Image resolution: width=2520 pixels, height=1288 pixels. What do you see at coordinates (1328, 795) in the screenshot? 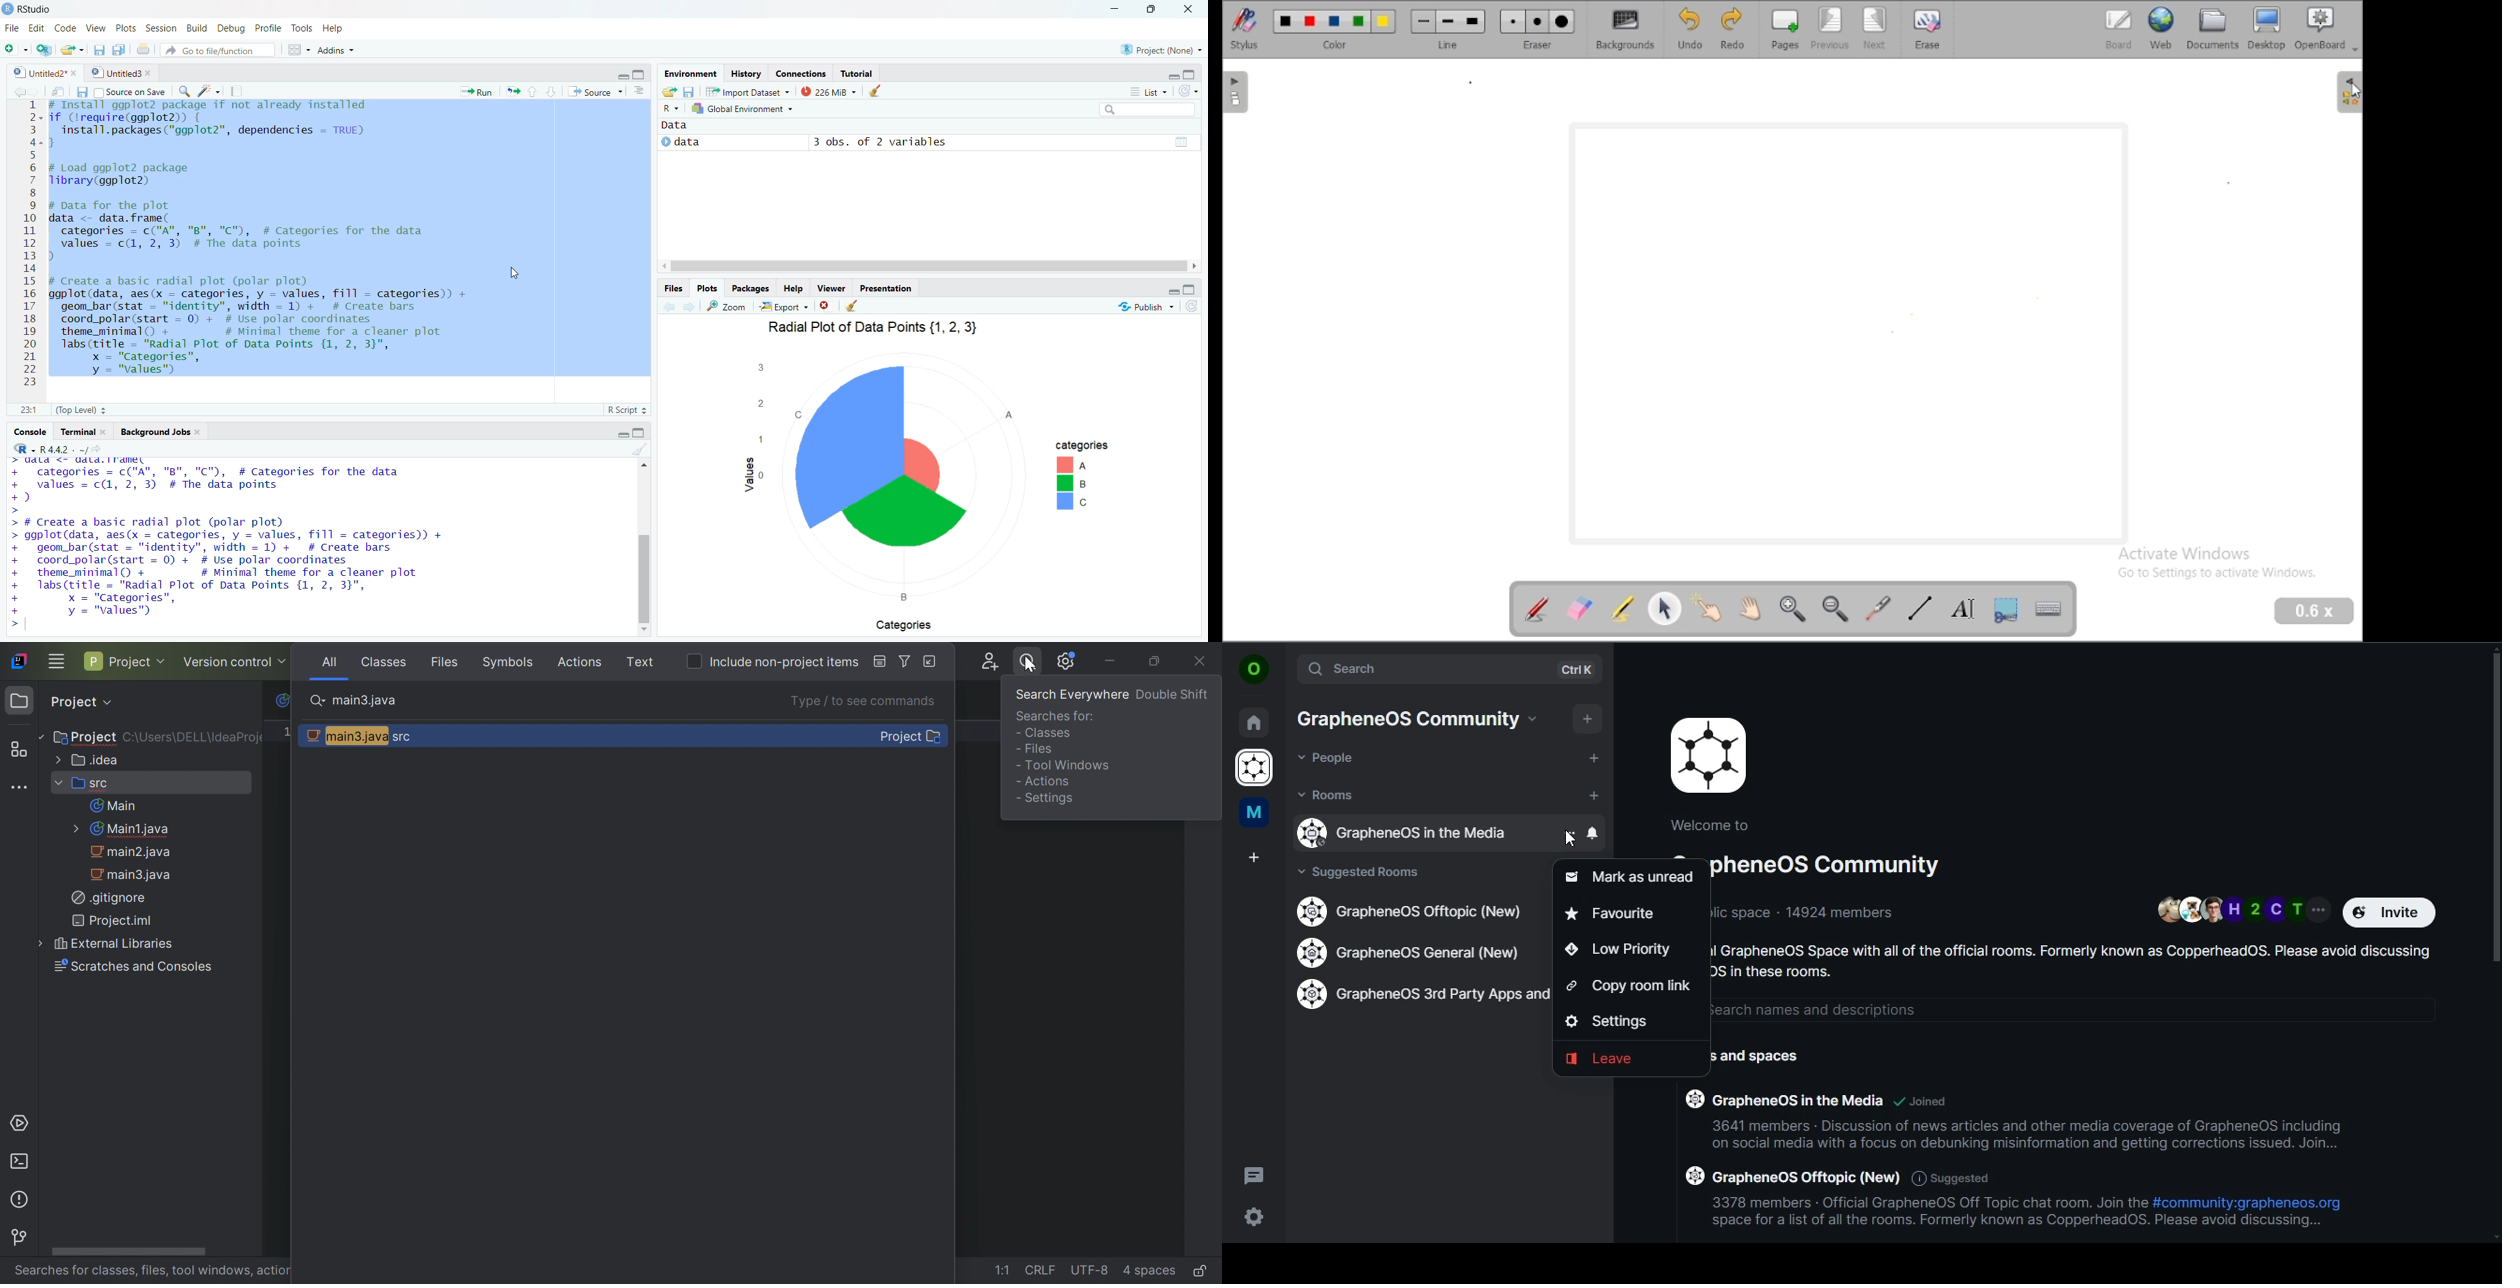
I see `rooms` at bounding box center [1328, 795].